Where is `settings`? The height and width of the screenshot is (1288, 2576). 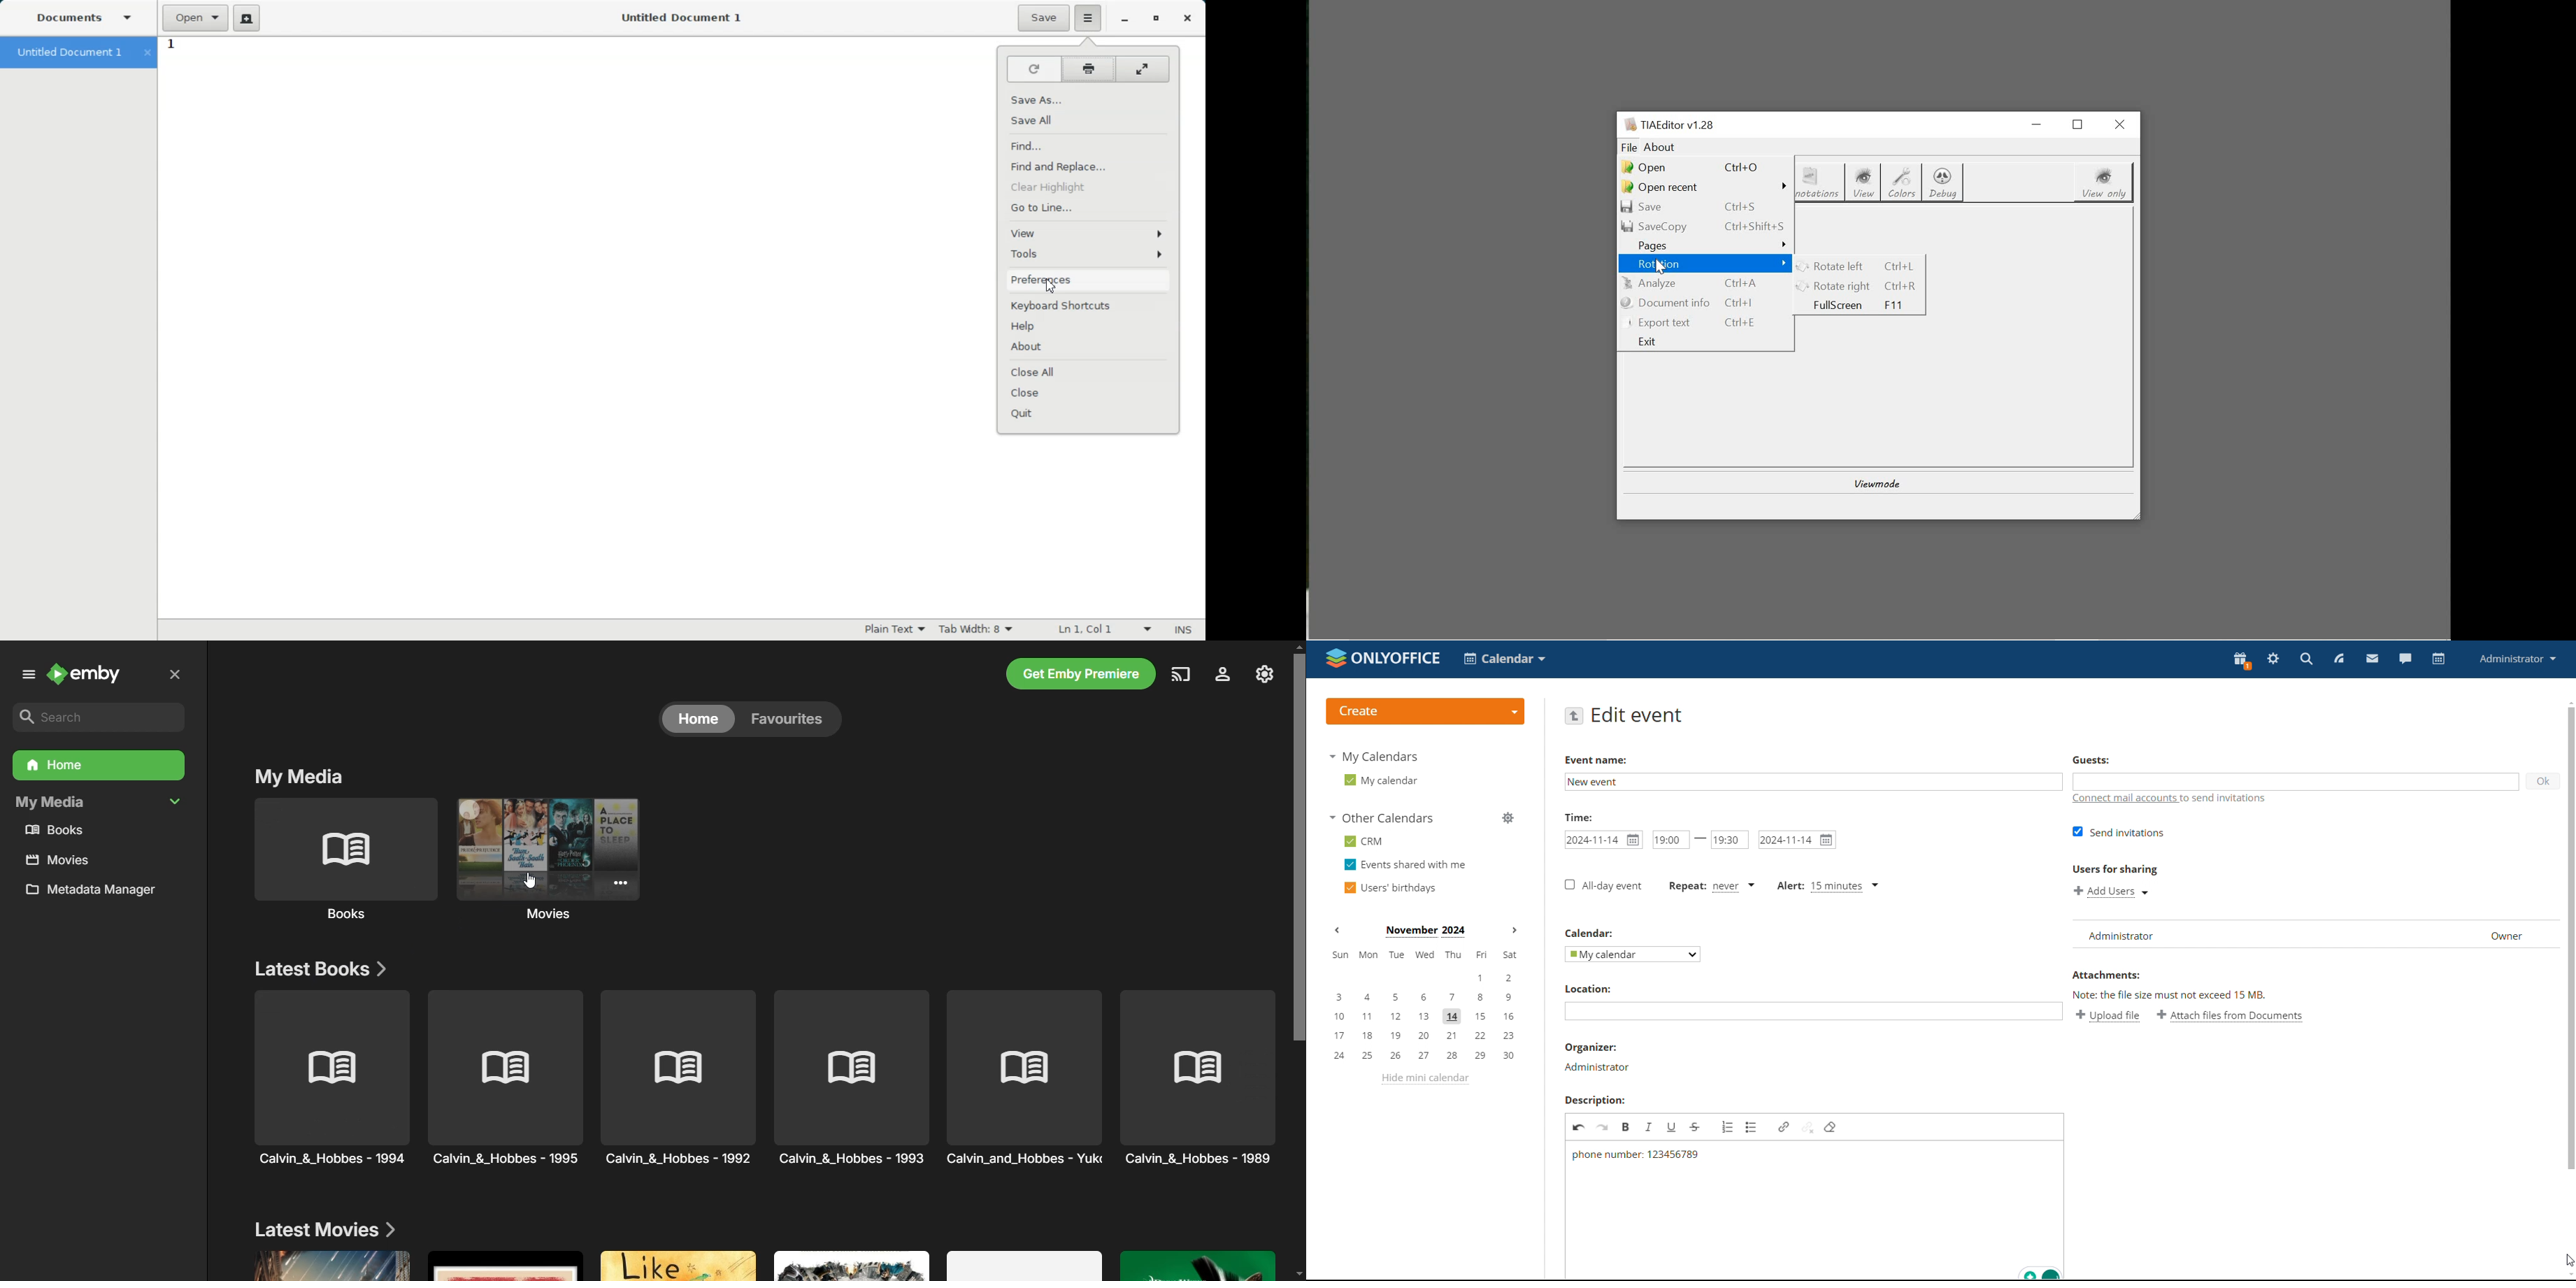 settings is located at coordinates (2274, 658).